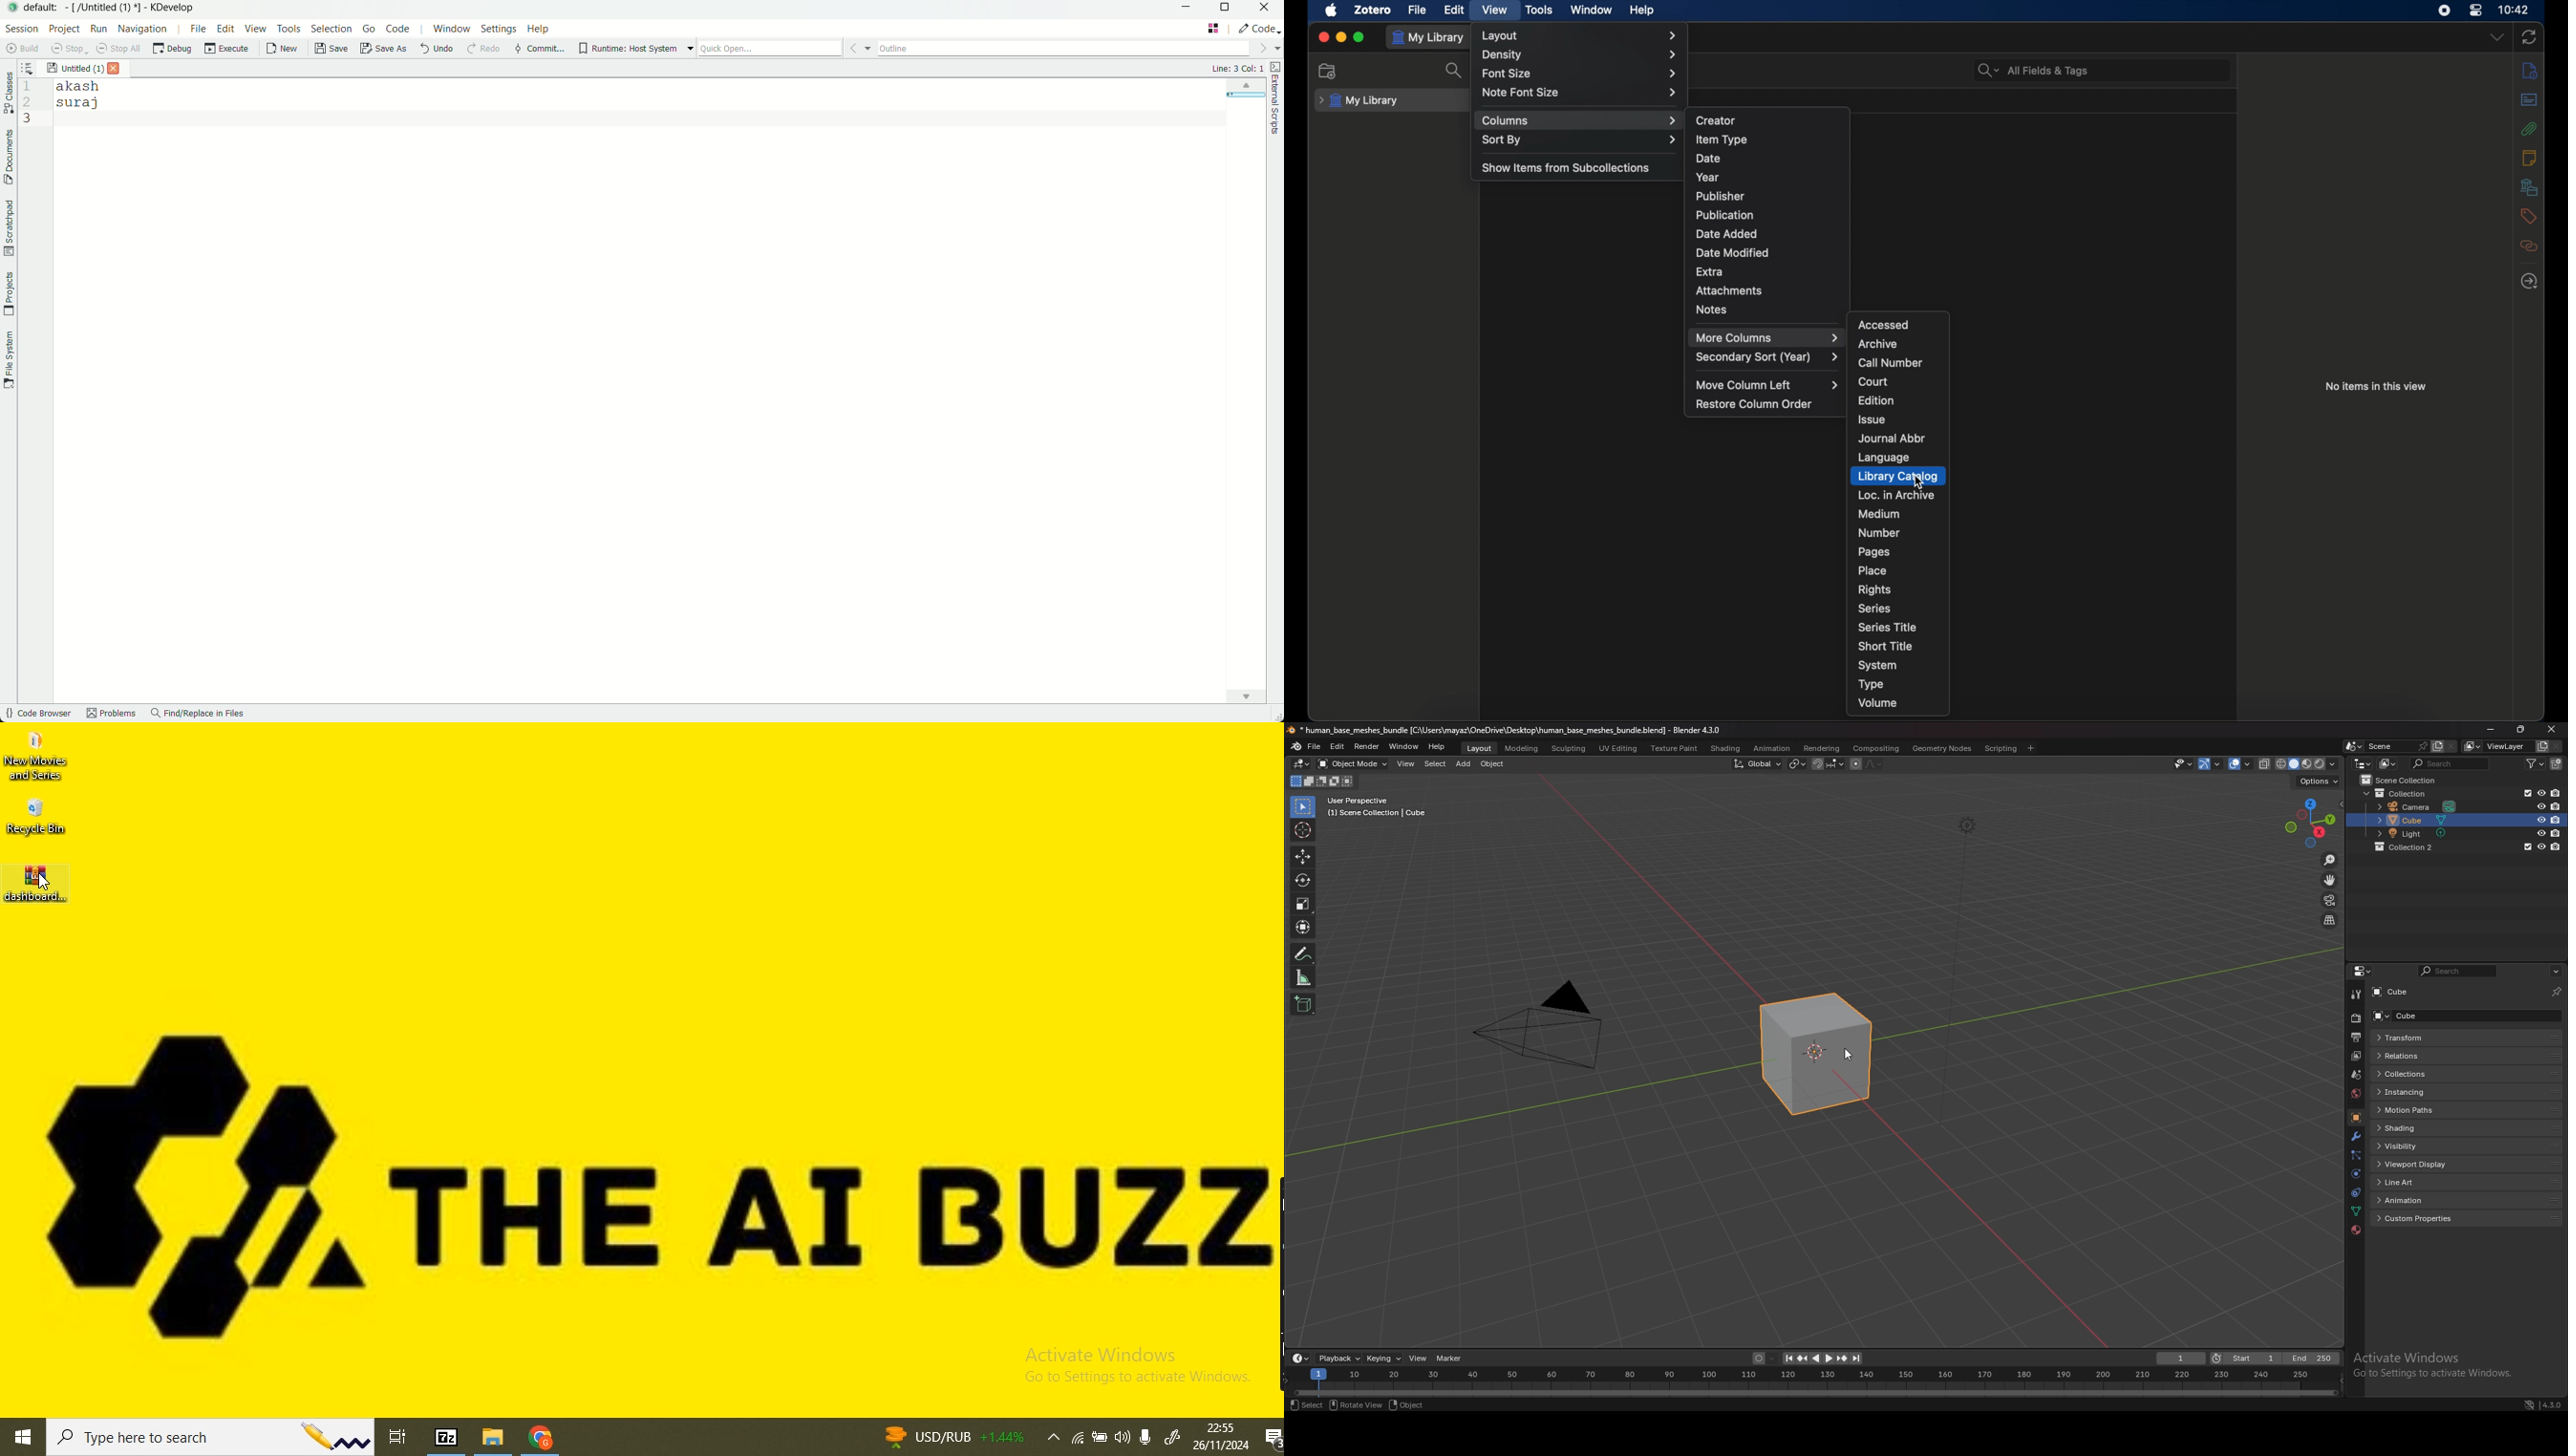 This screenshot has width=2576, height=1456. Describe the element at coordinates (1921, 484) in the screenshot. I see `Cursor` at that location.